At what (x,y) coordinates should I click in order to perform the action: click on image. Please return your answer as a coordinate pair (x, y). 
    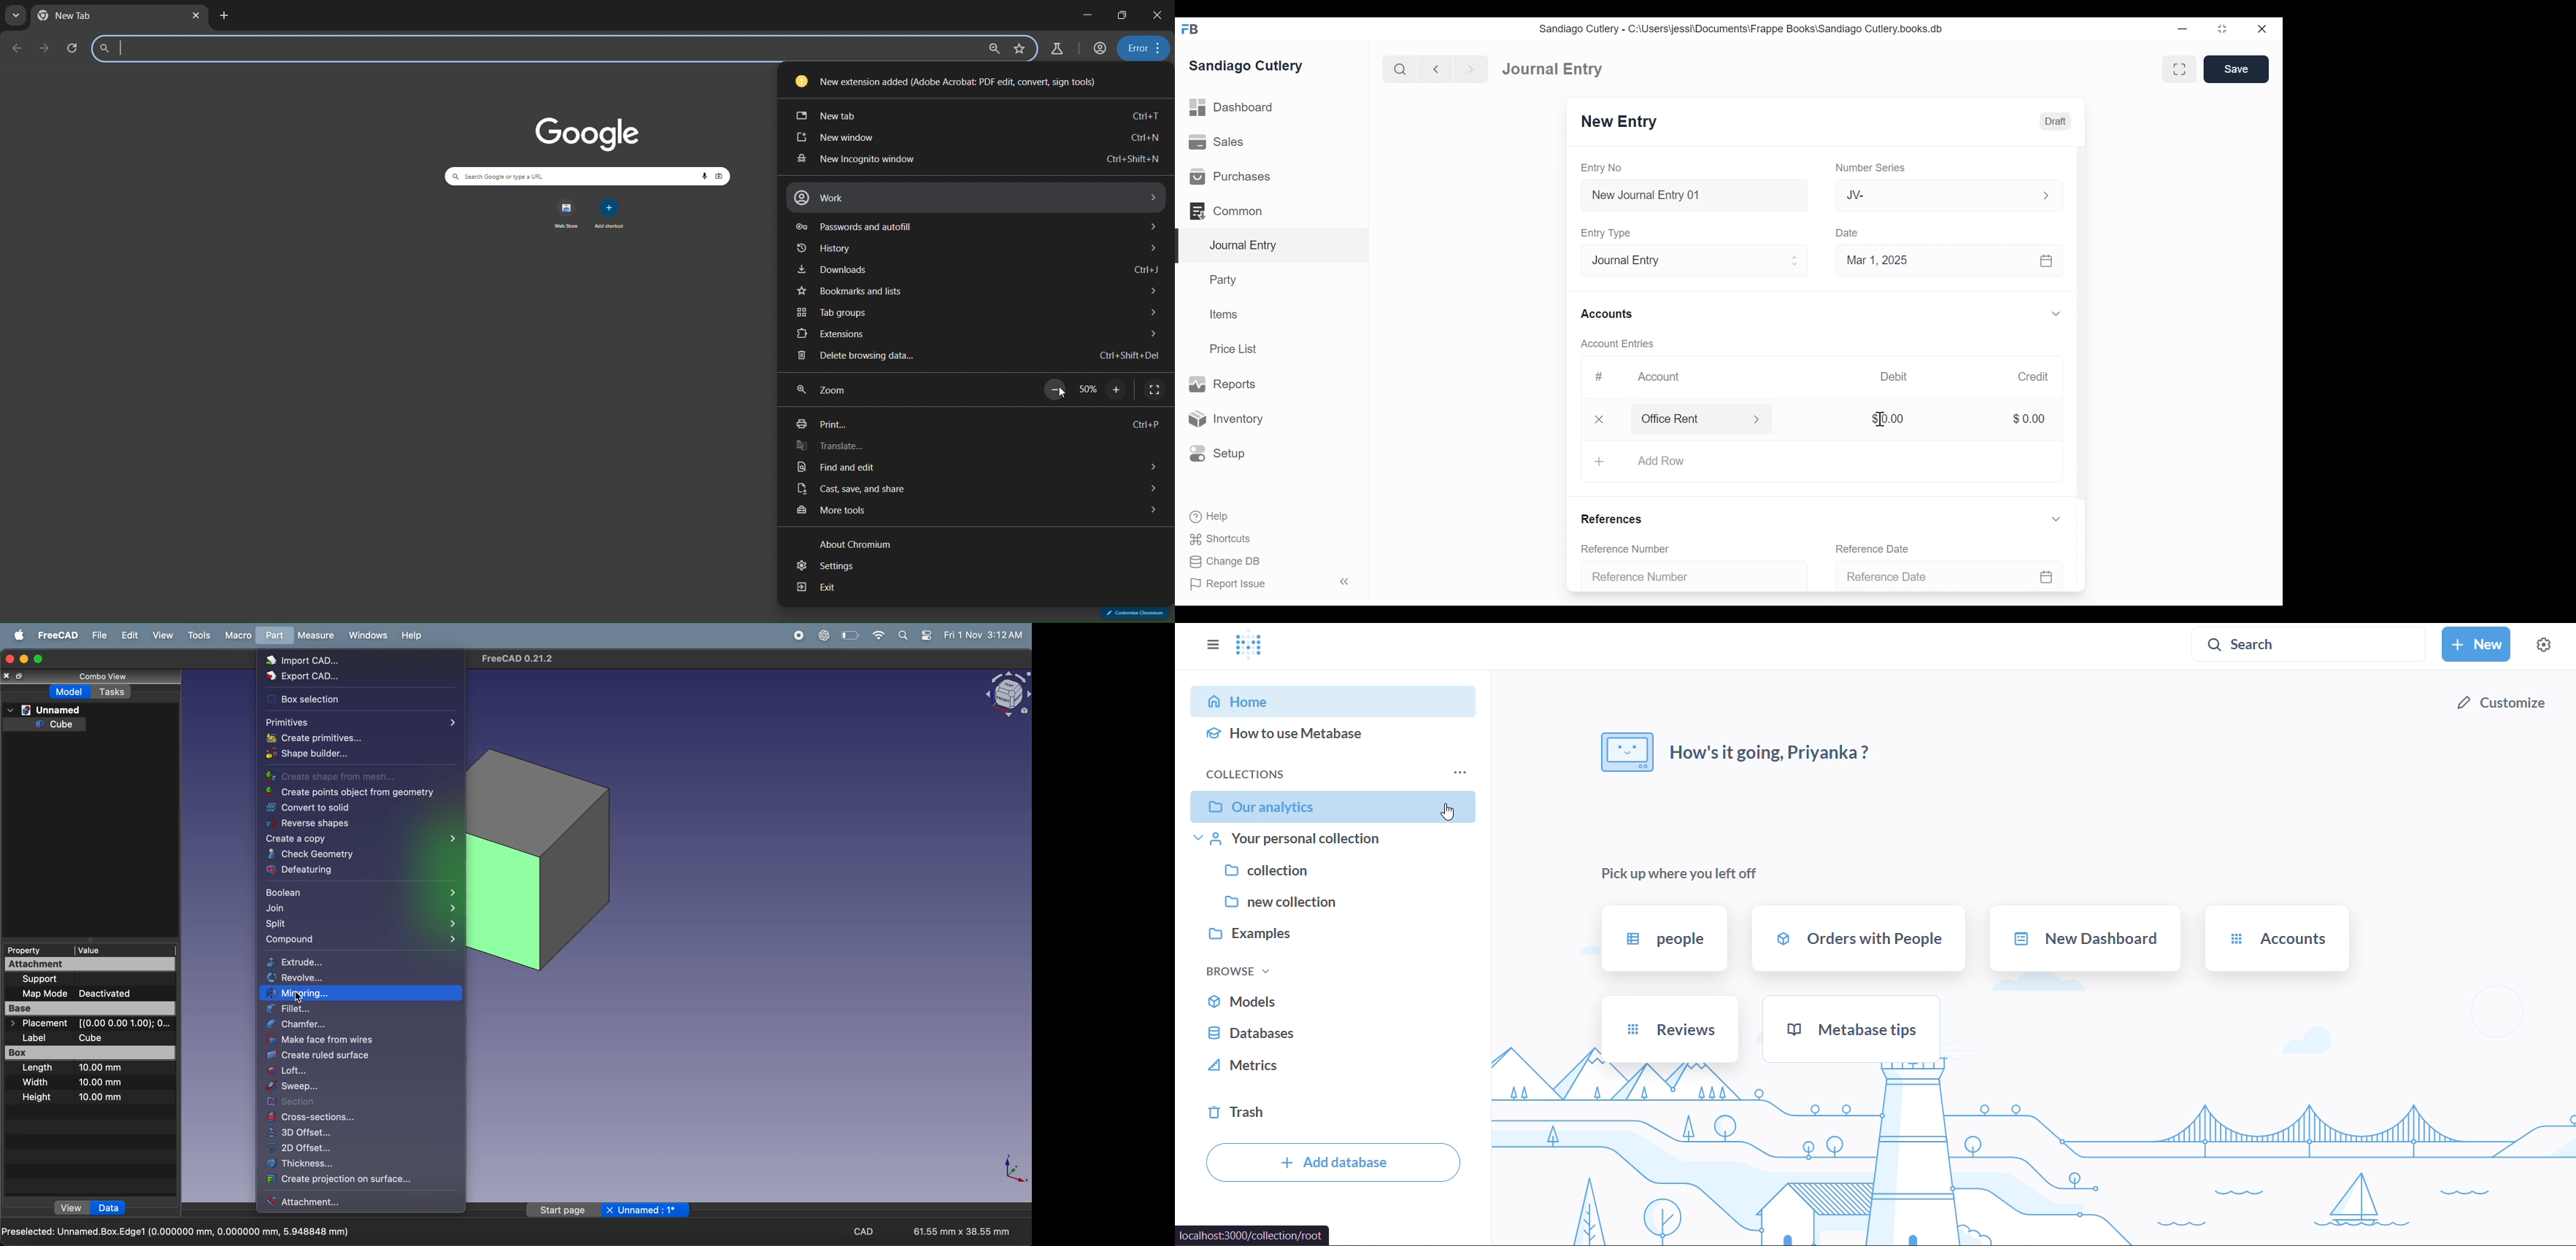
    Looking at the image, I should click on (590, 133).